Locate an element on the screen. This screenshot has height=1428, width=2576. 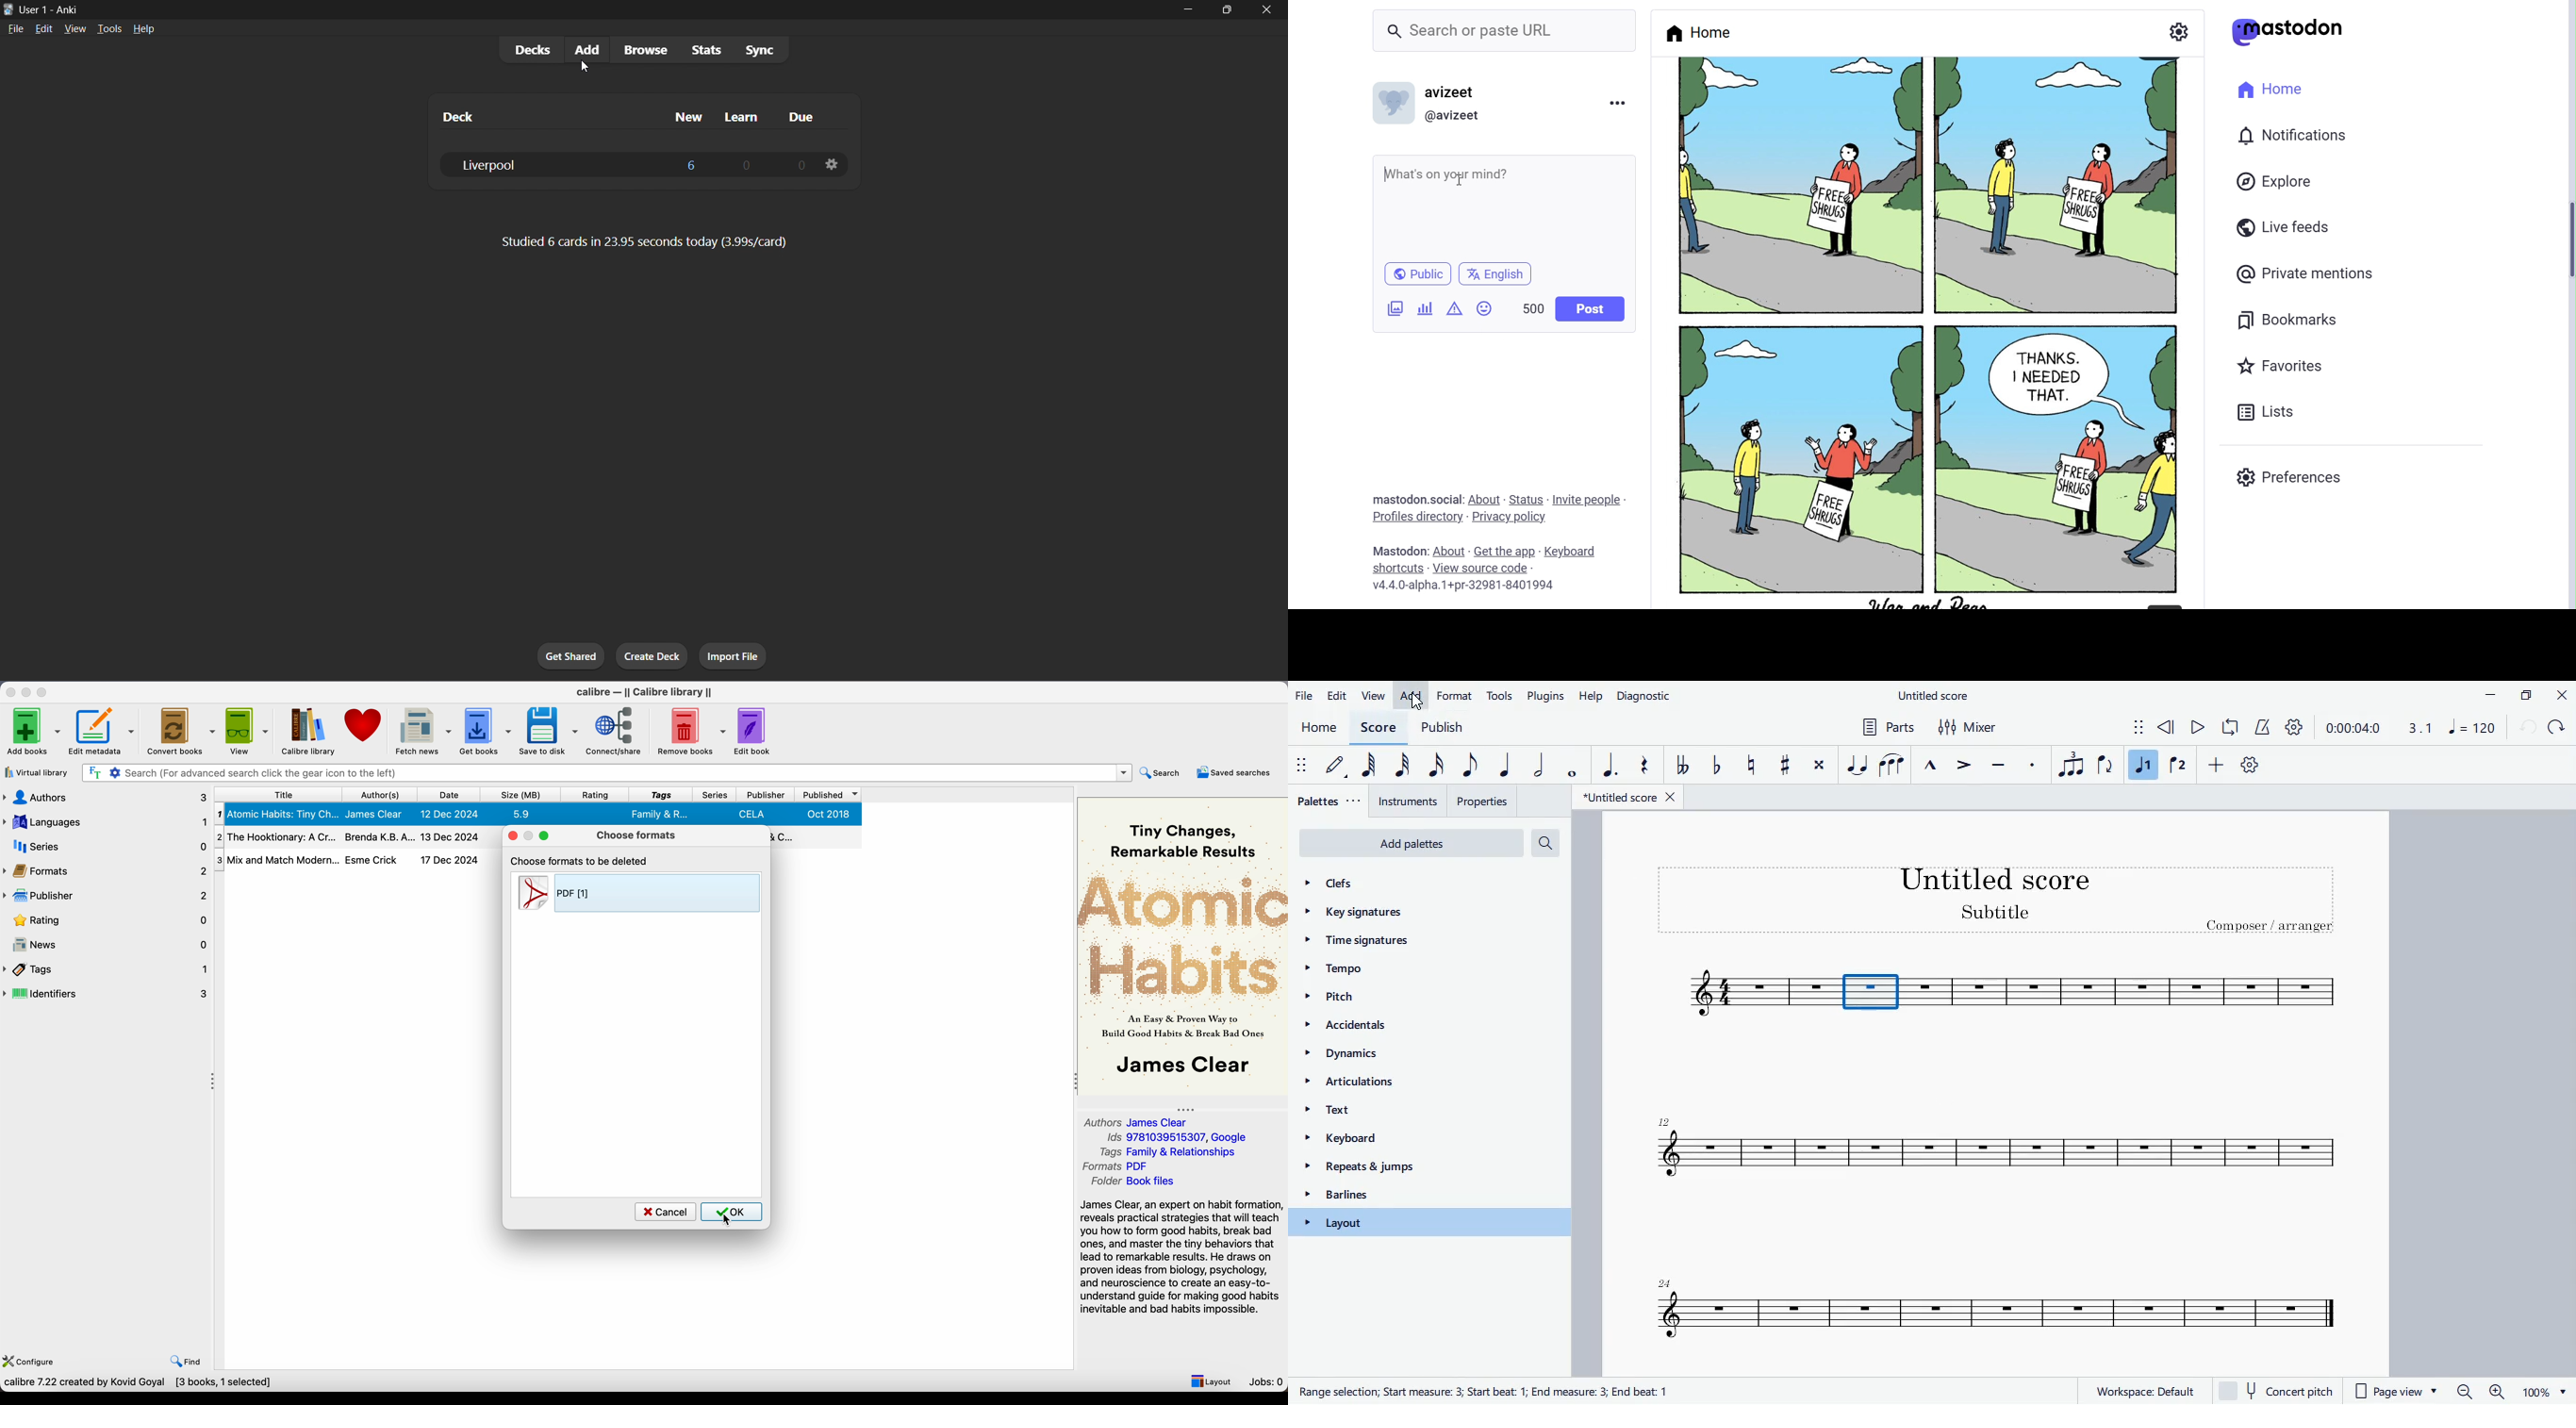
tie is located at coordinates (1857, 764).